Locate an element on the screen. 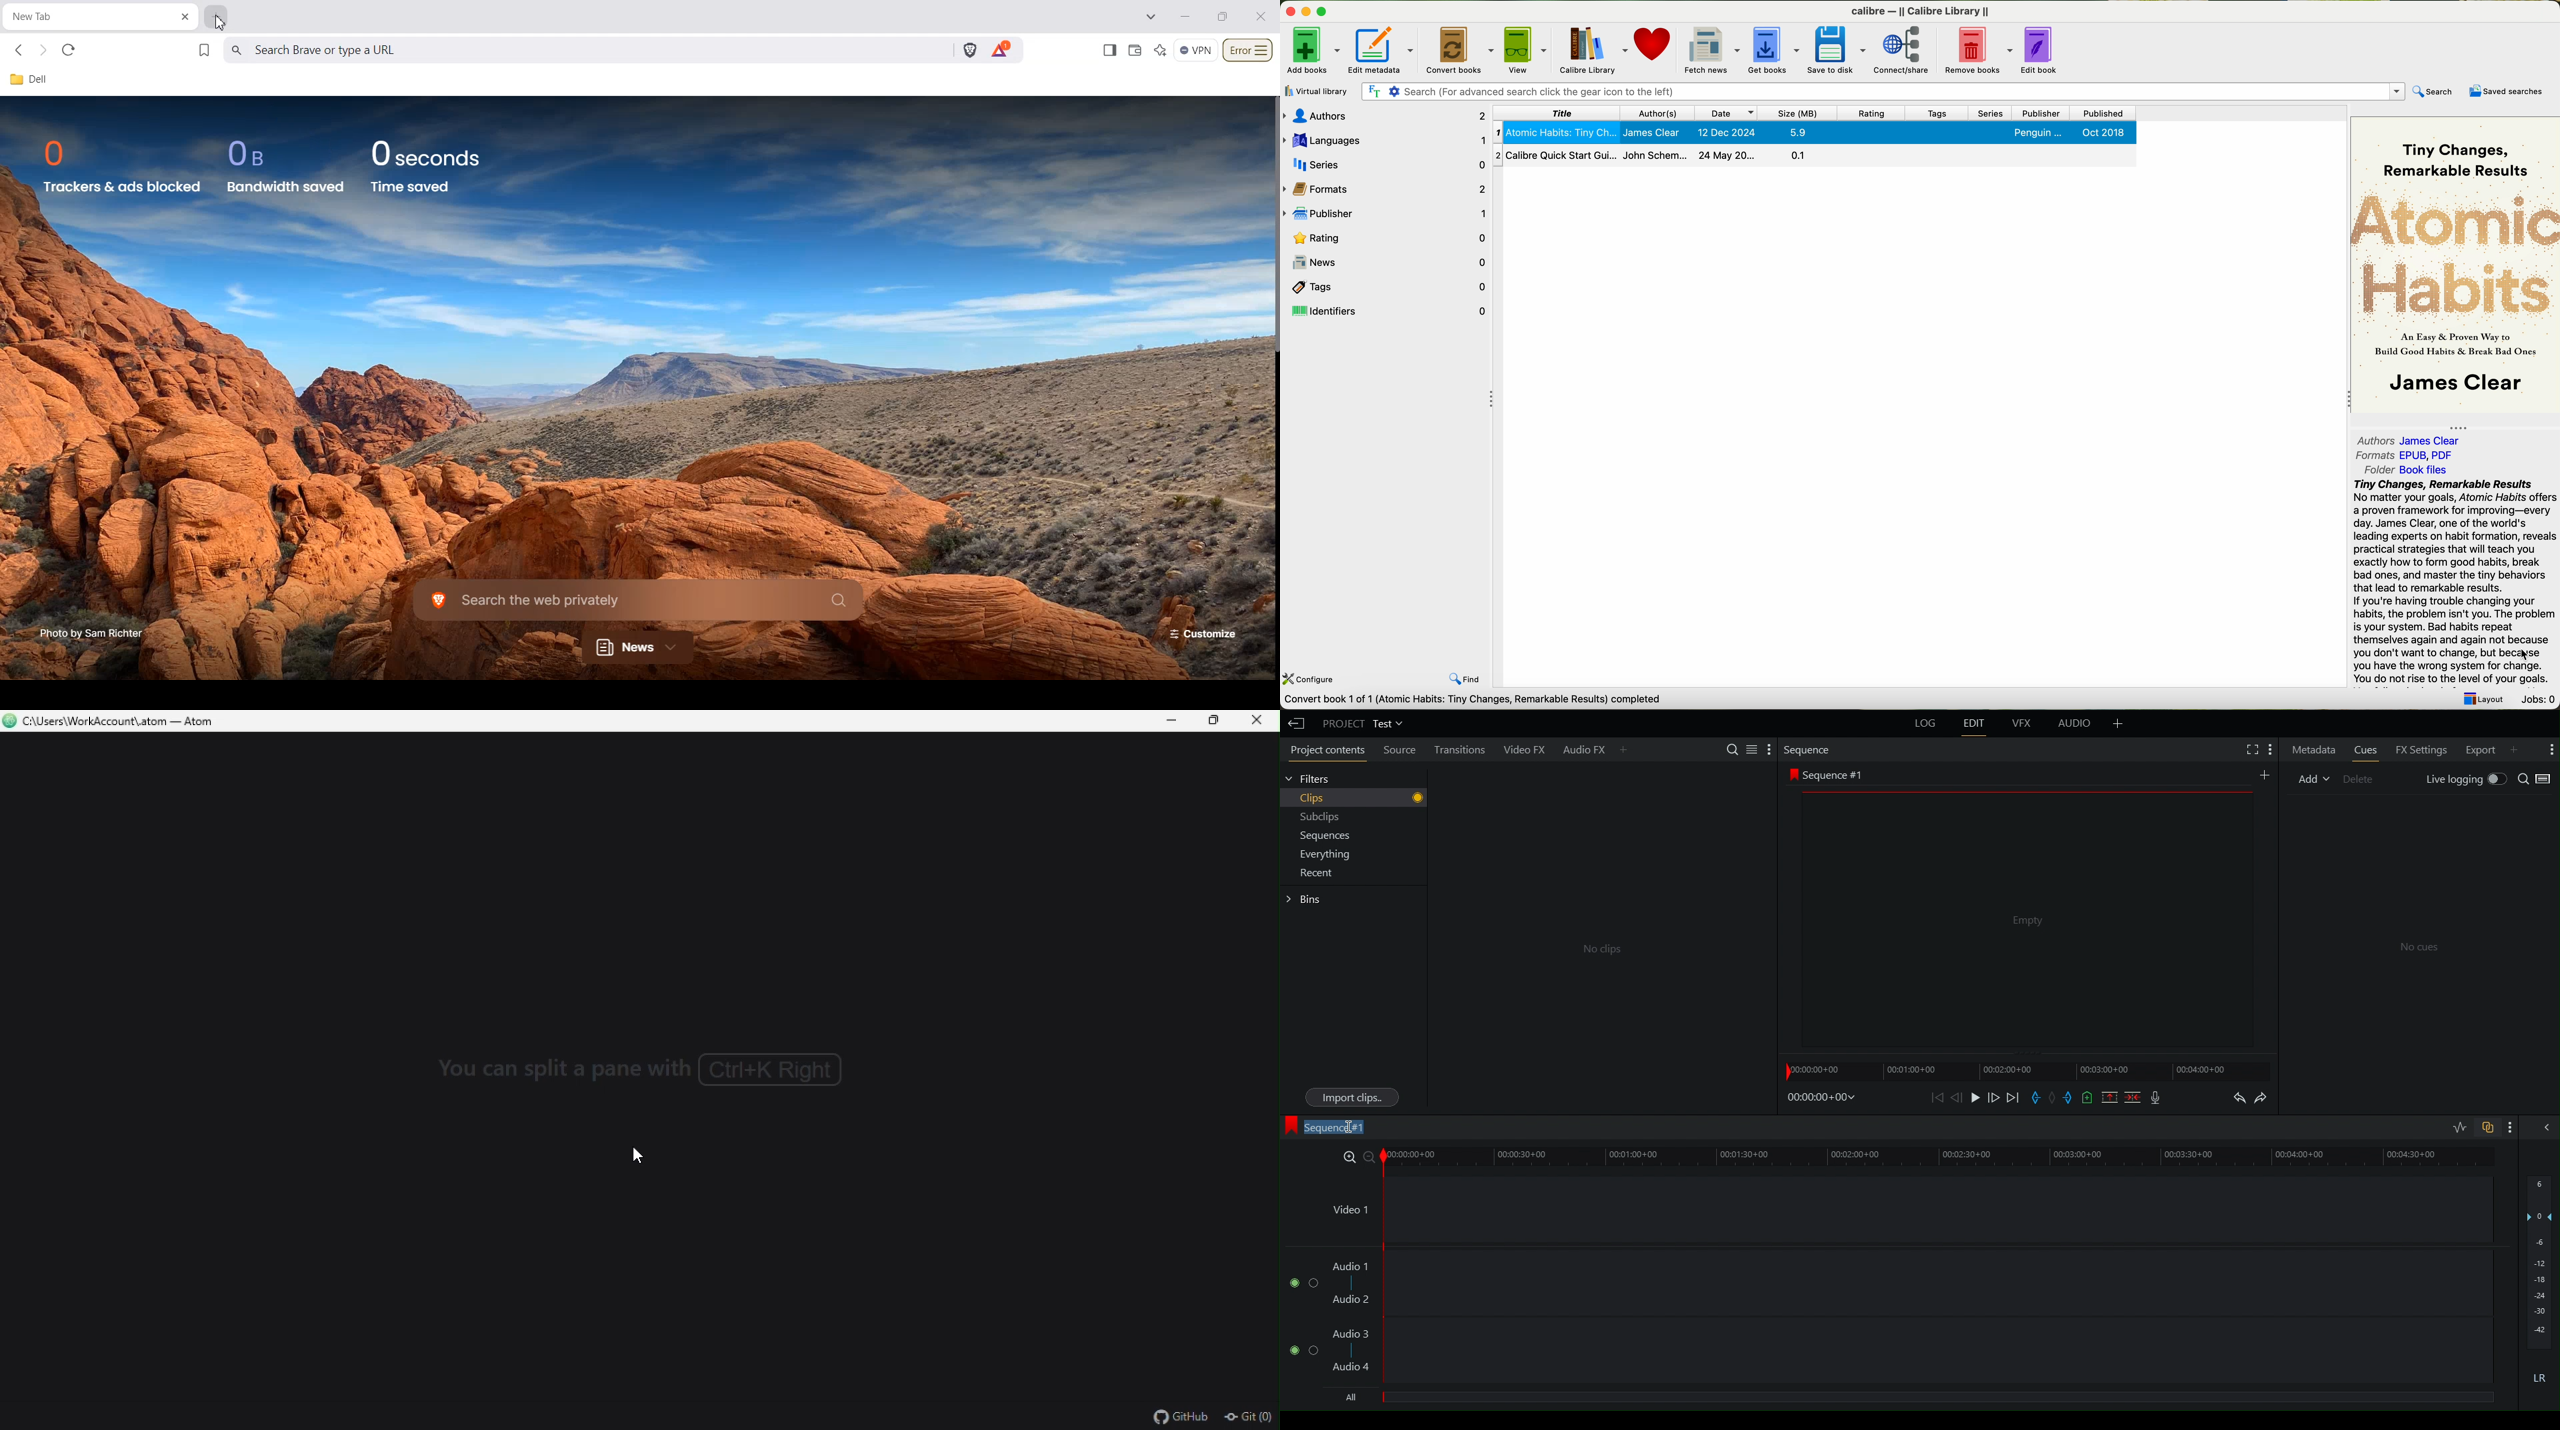  file name and file path is located at coordinates (115, 722).